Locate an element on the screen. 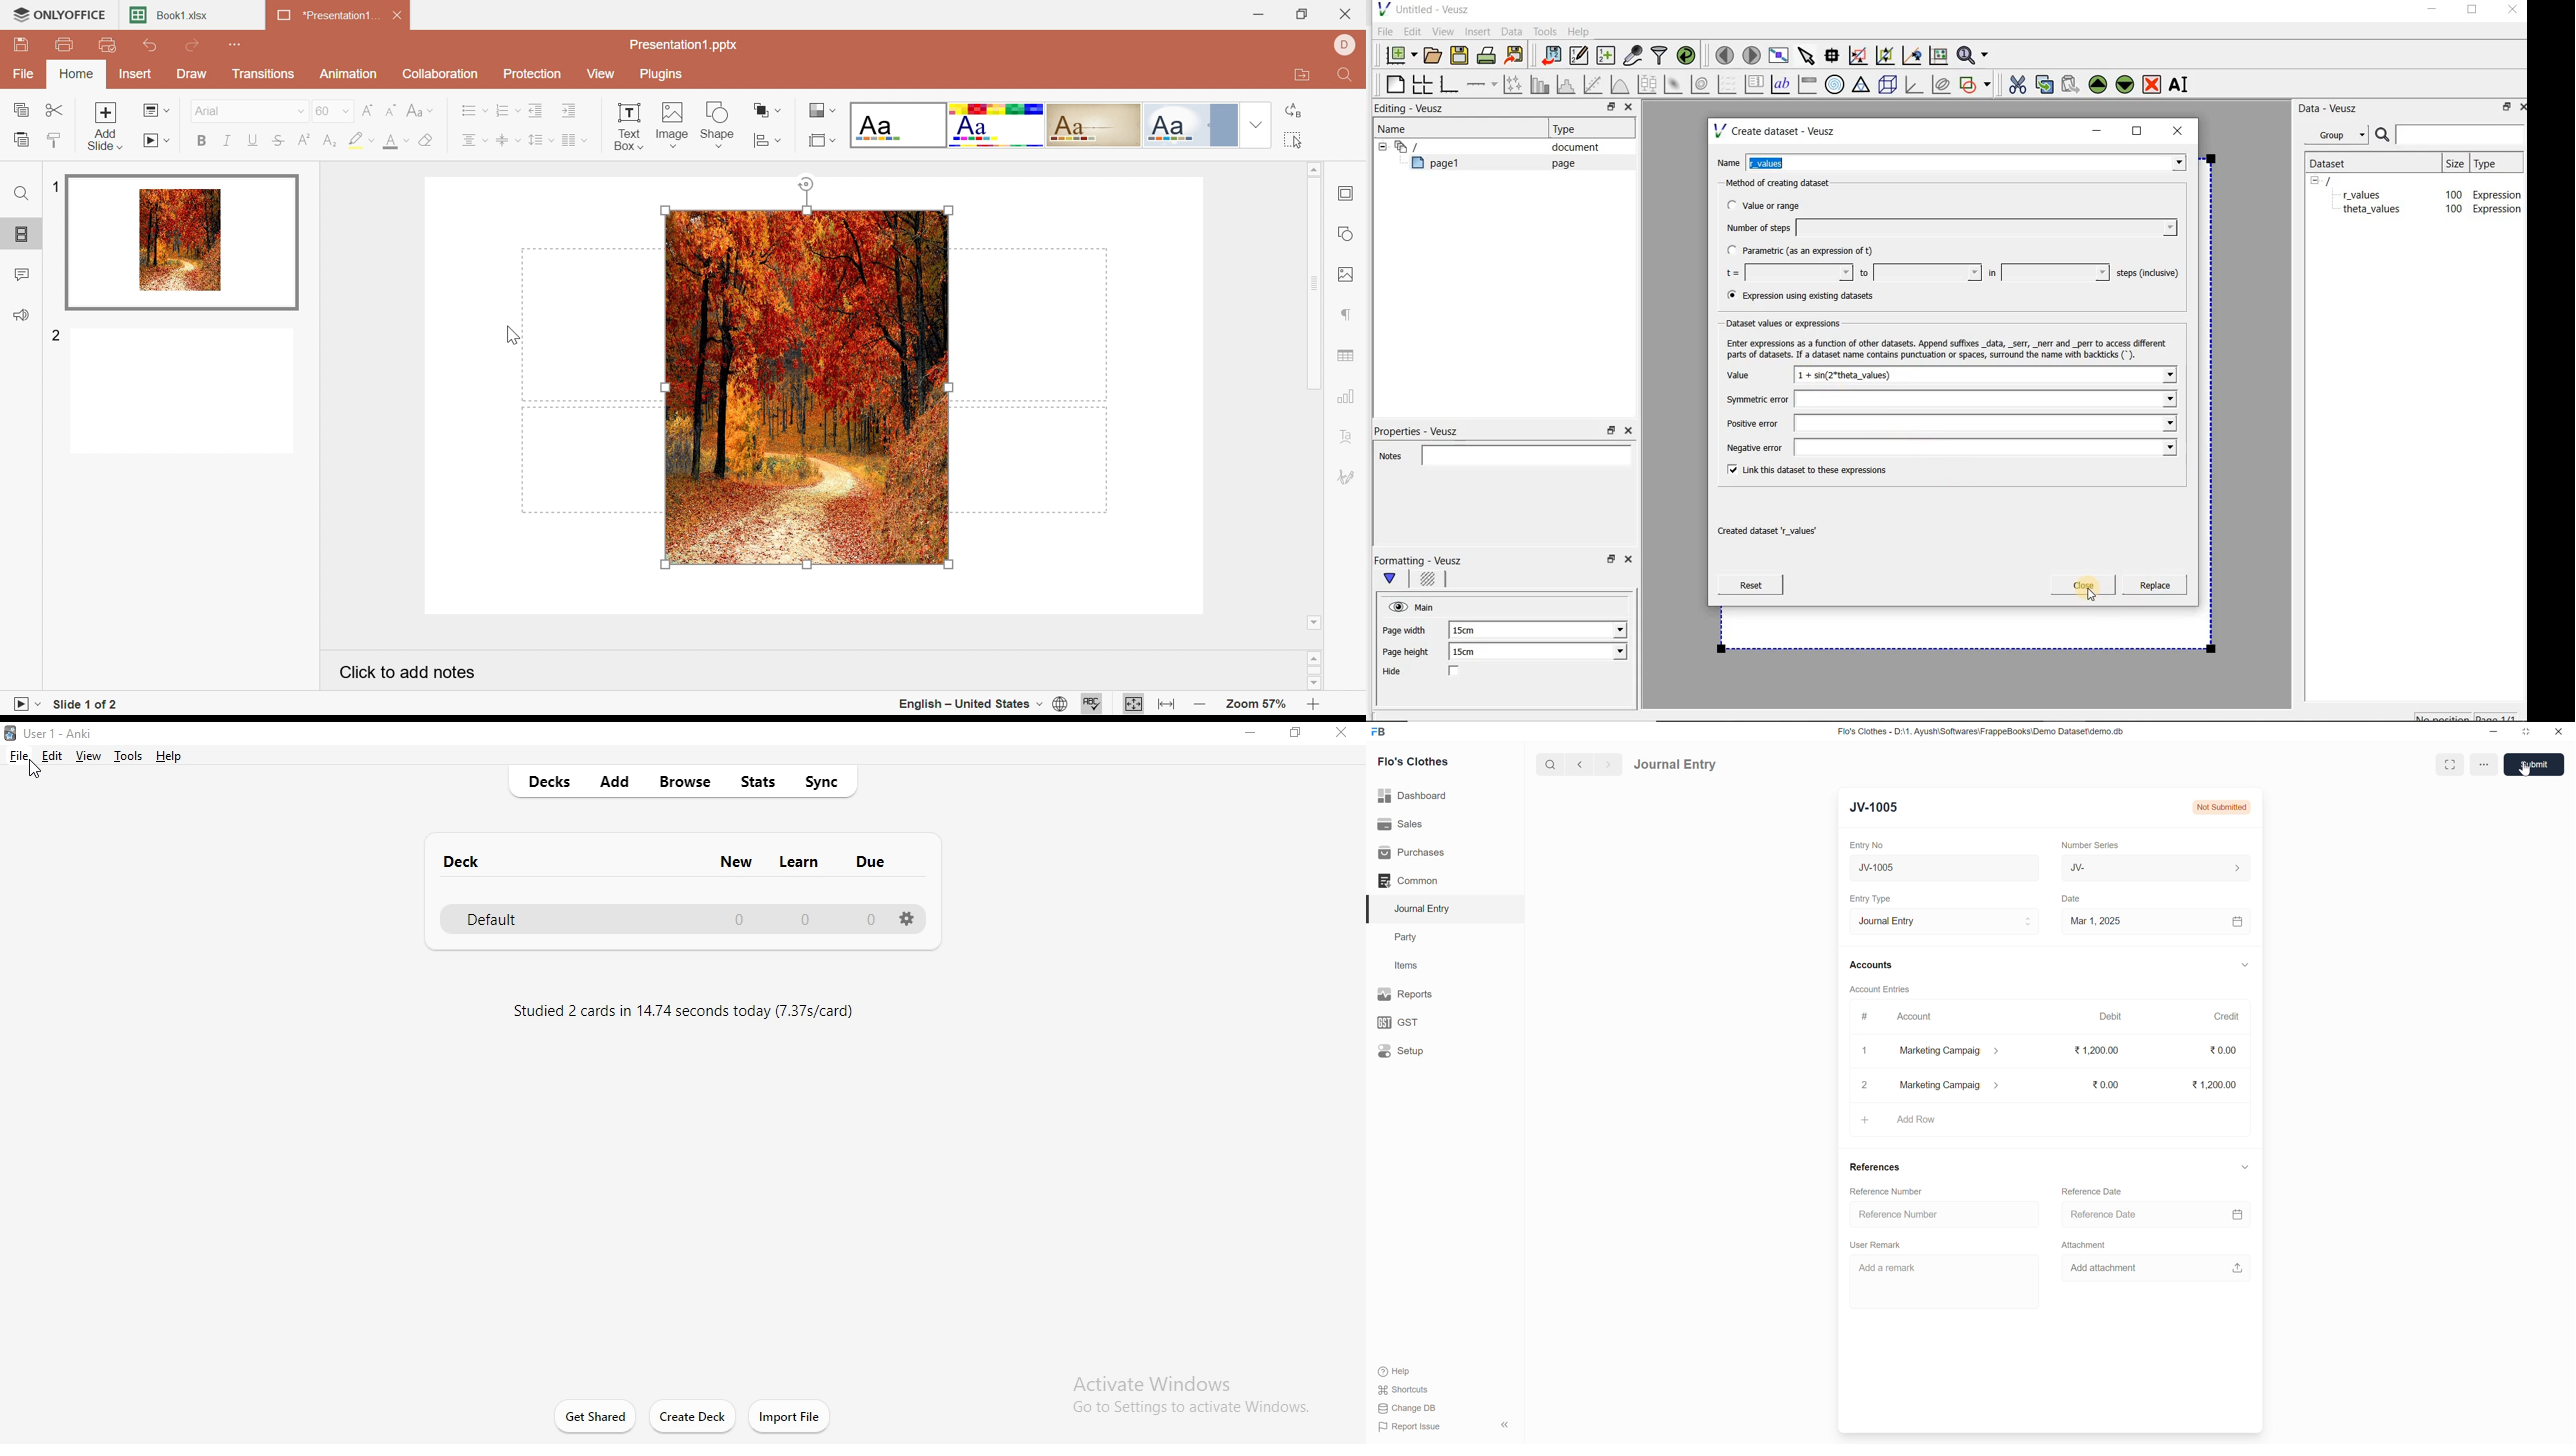 This screenshot has width=2576, height=1456. Drop Down is located at coordinates (1253, 125).